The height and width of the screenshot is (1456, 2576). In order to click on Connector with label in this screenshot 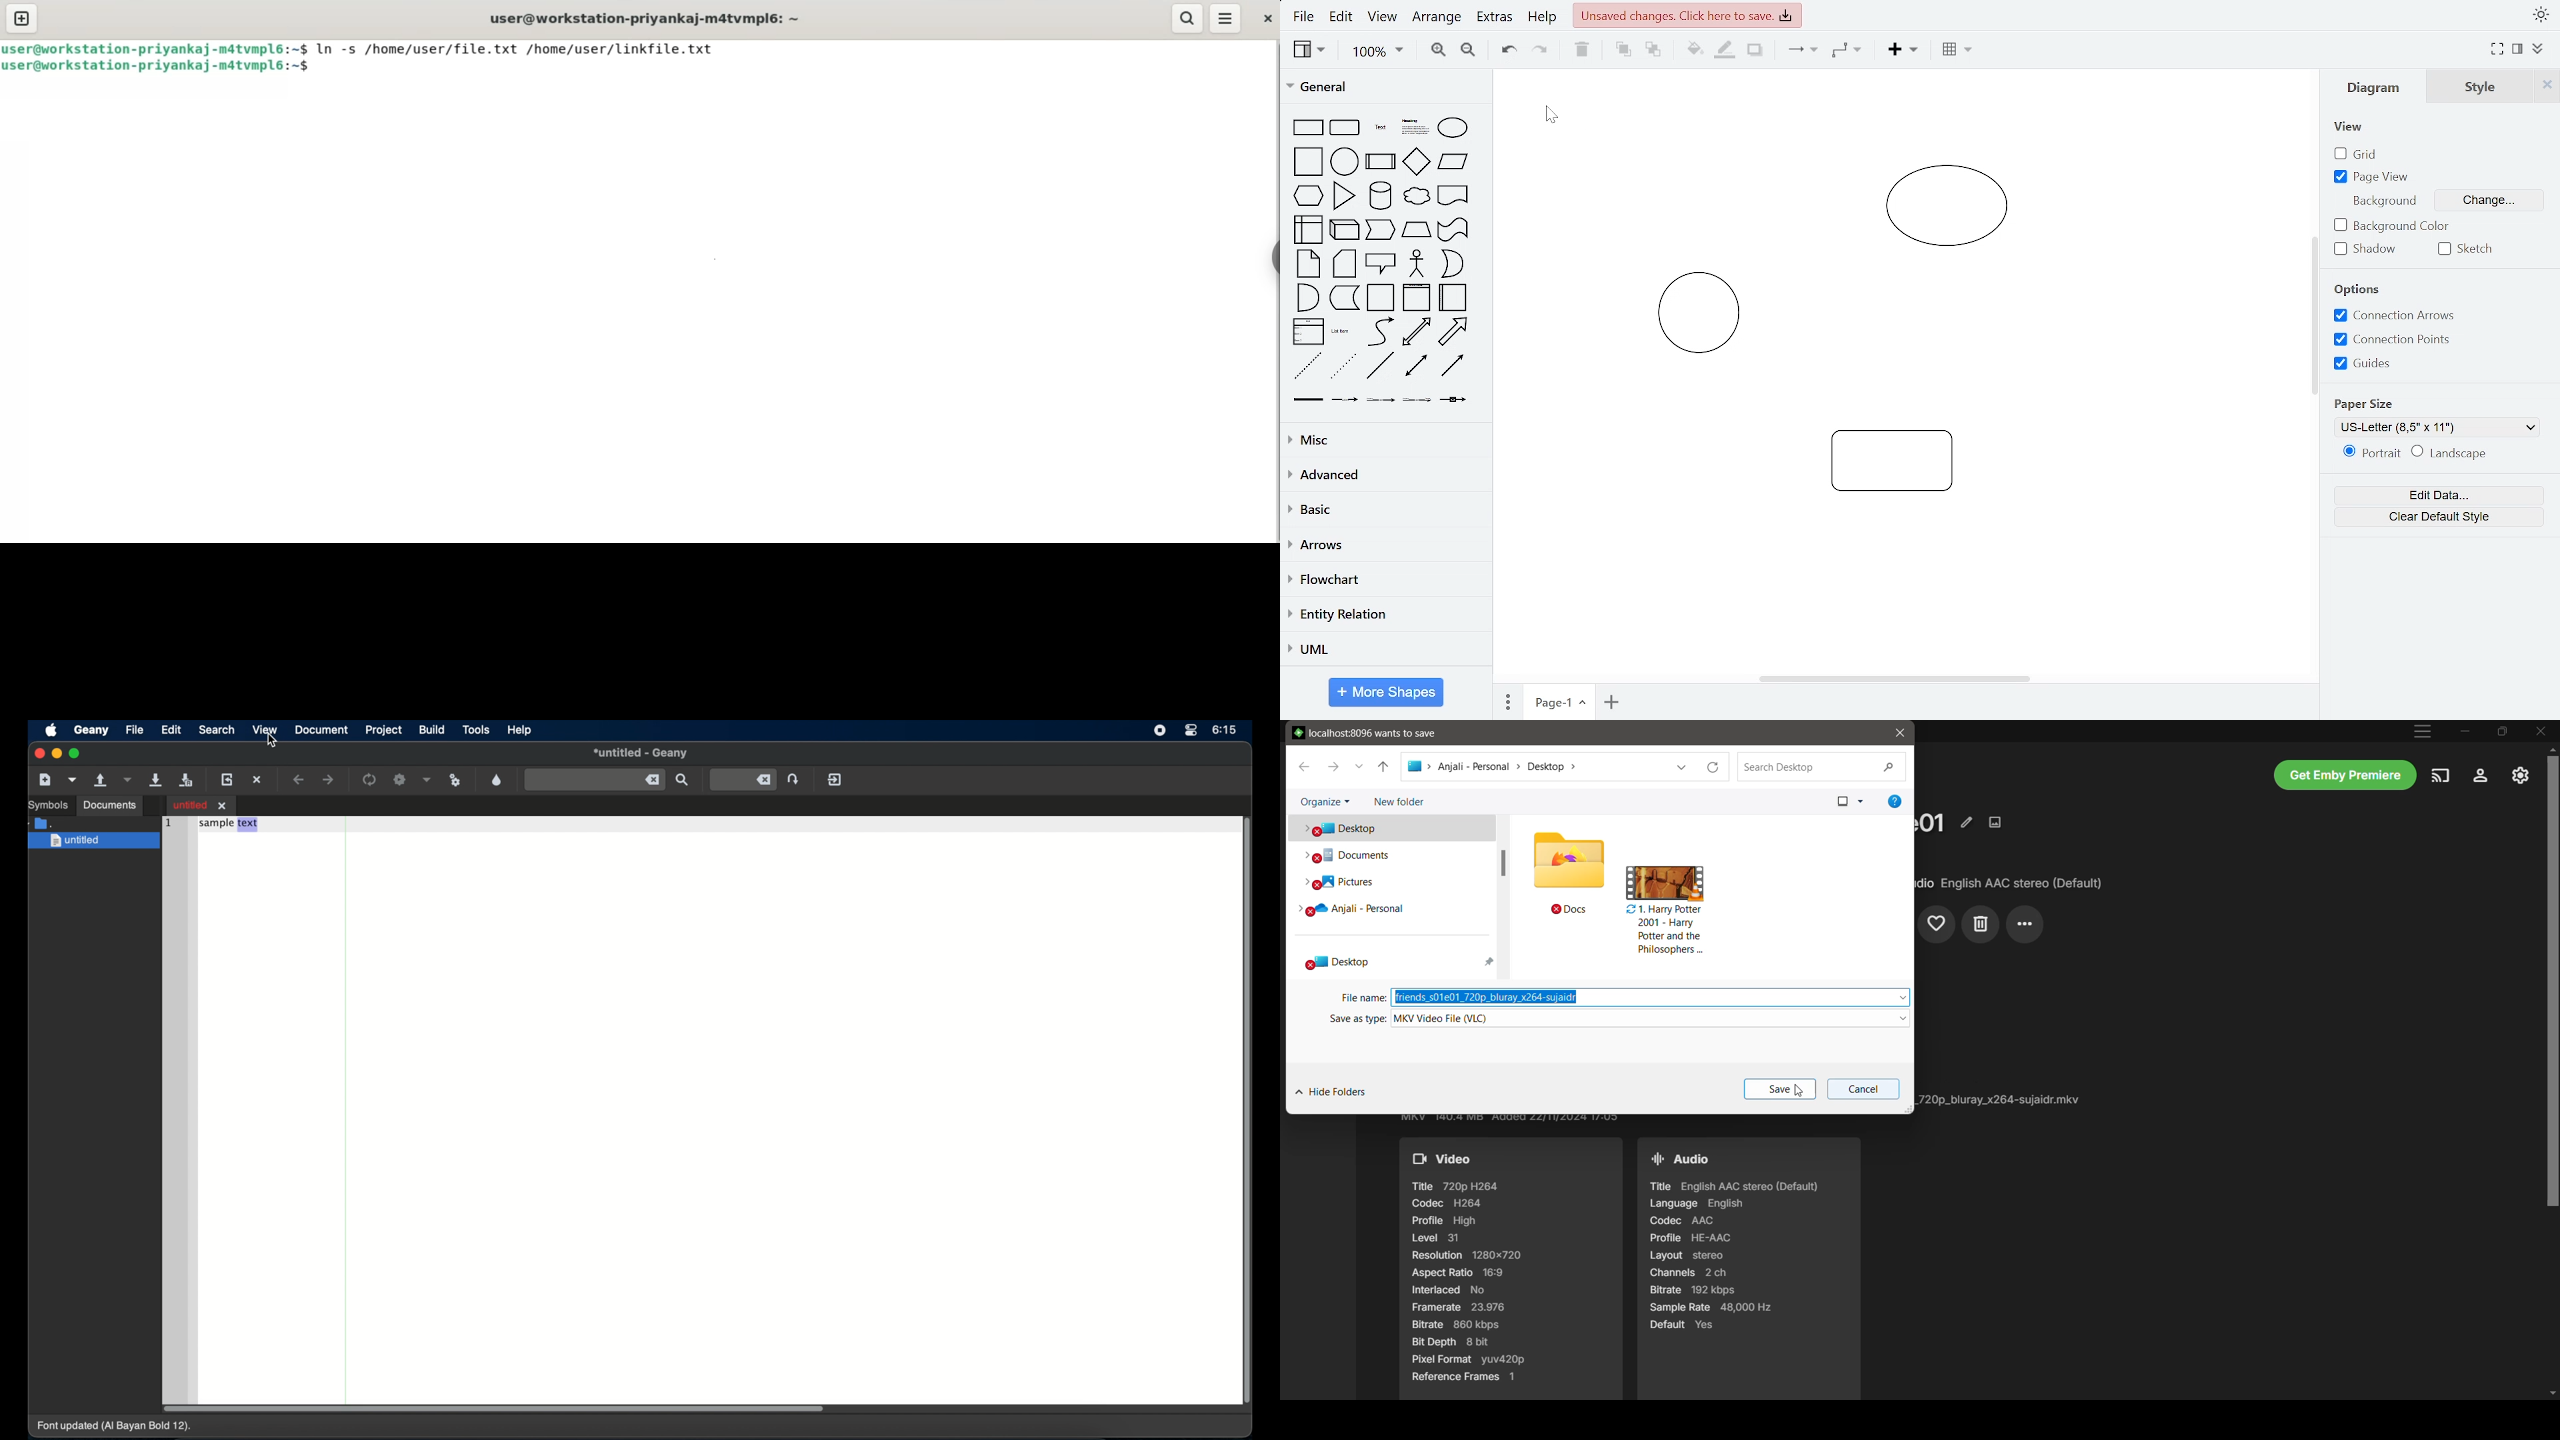, I will do `click(1345, 403)`.